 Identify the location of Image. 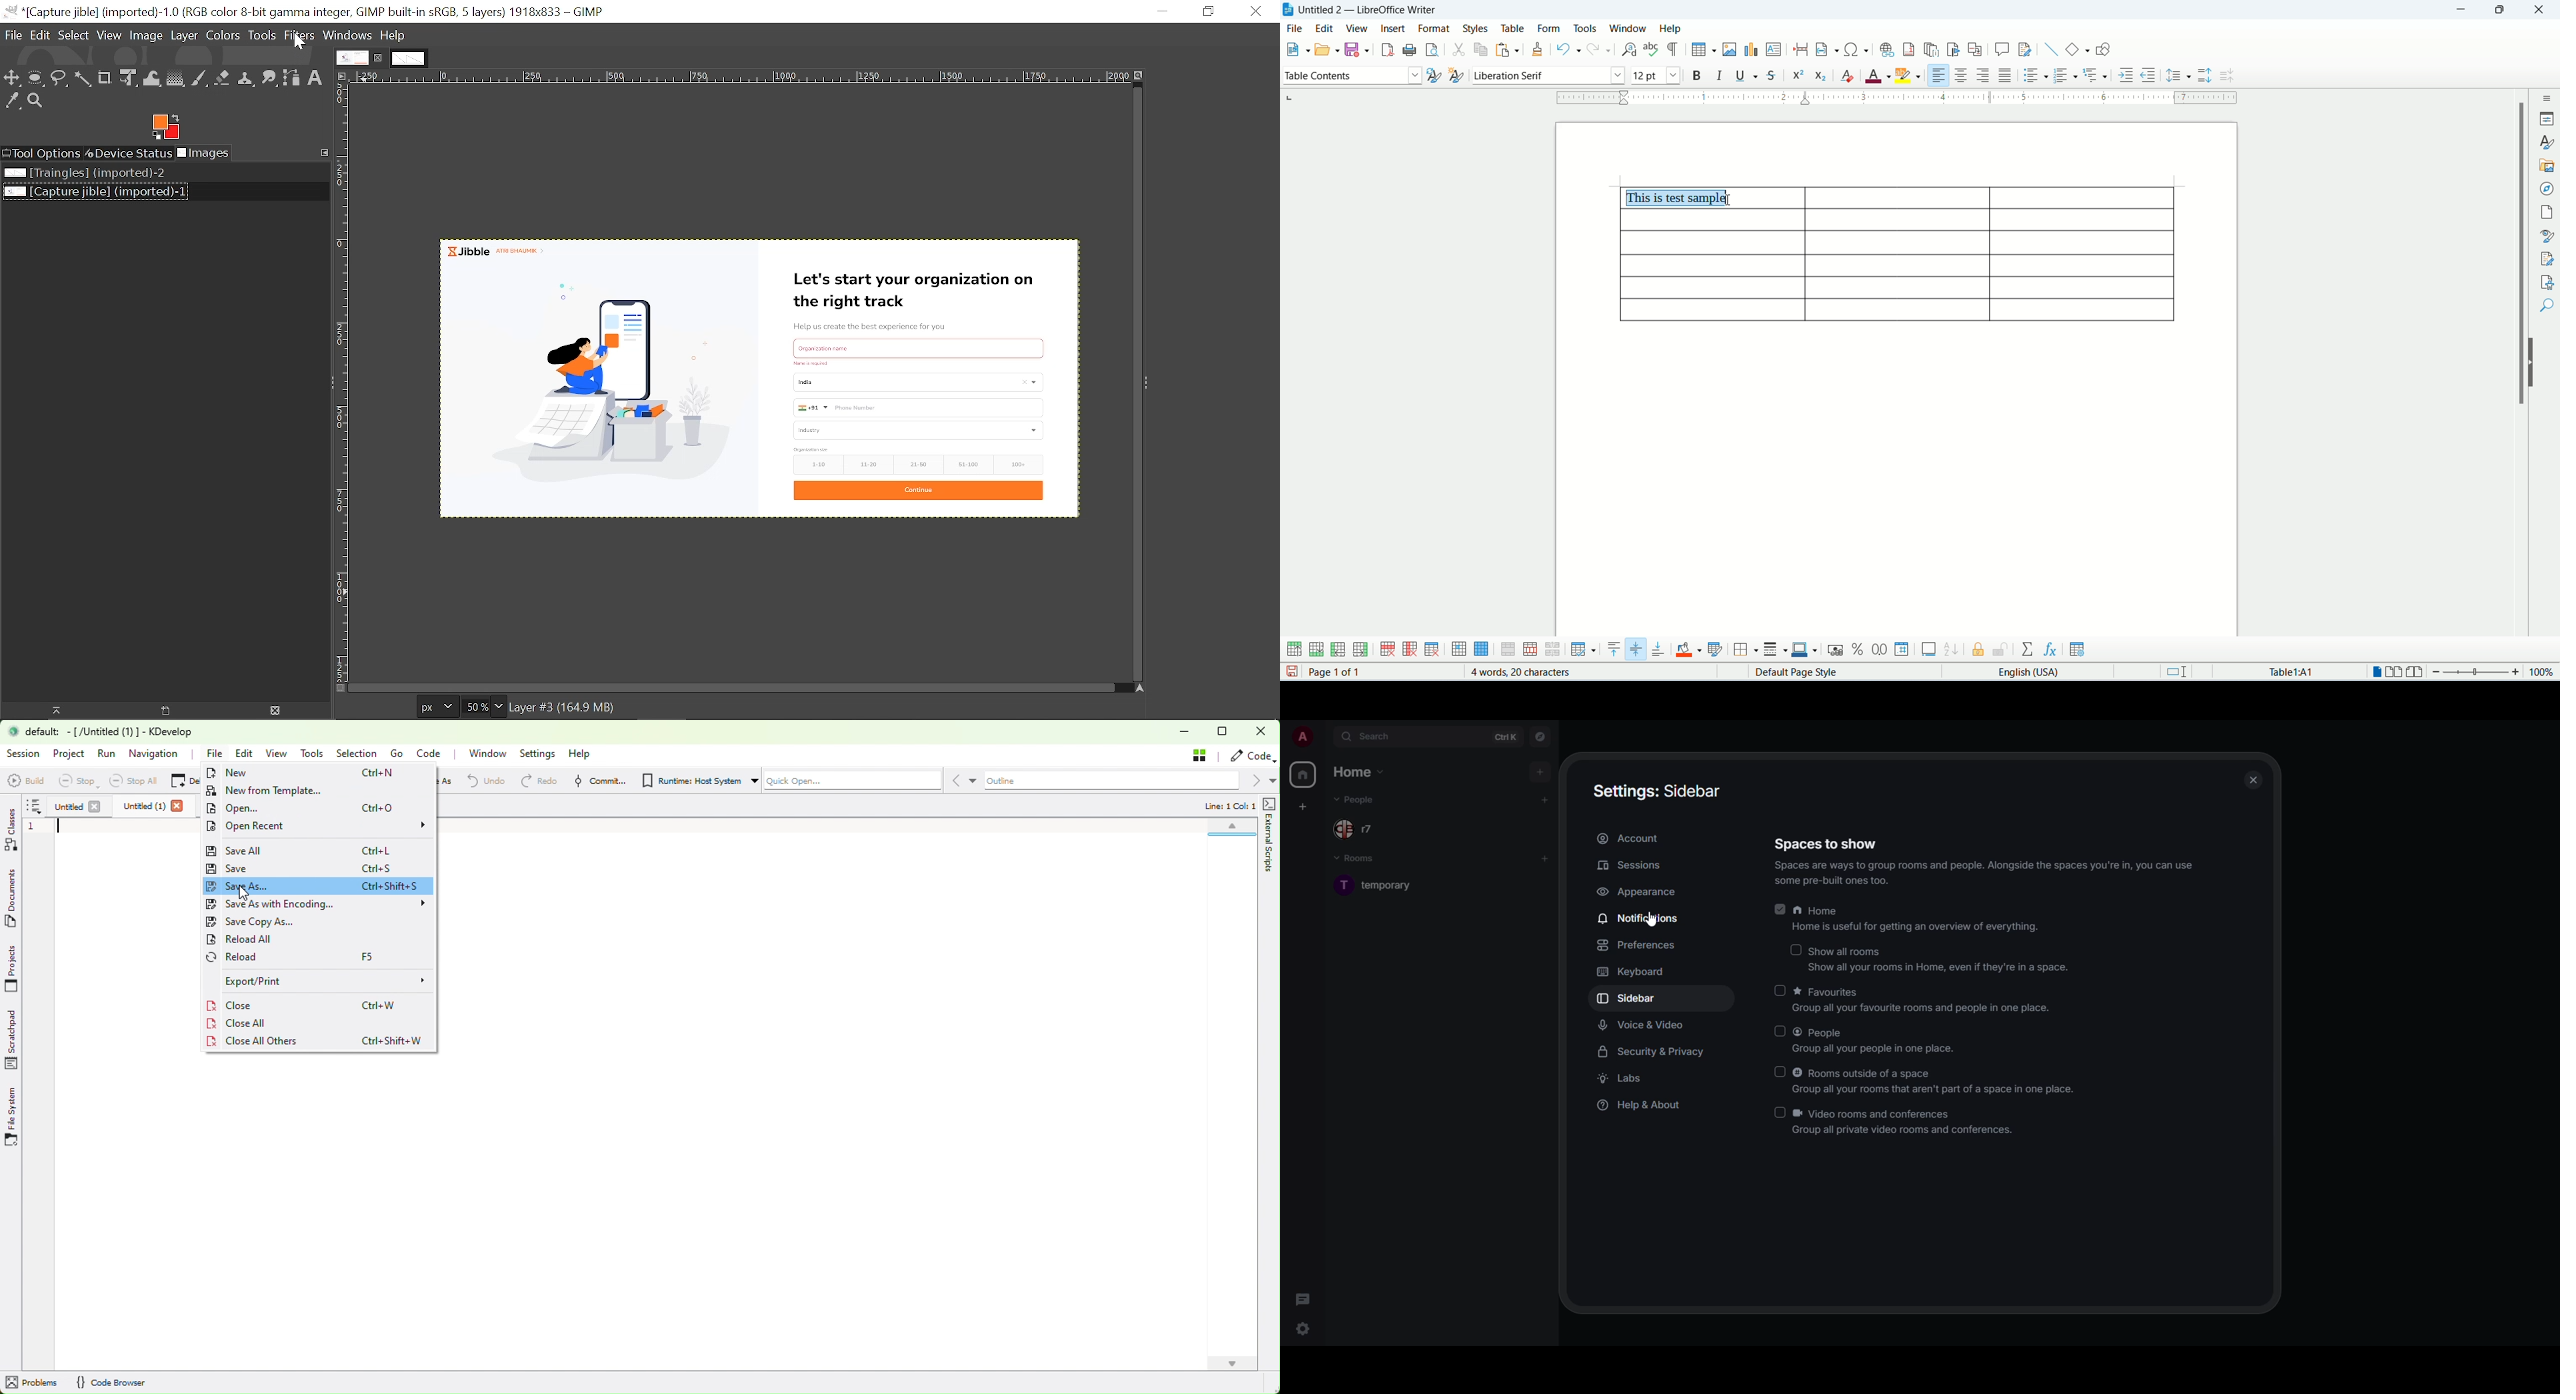
(147, 36).